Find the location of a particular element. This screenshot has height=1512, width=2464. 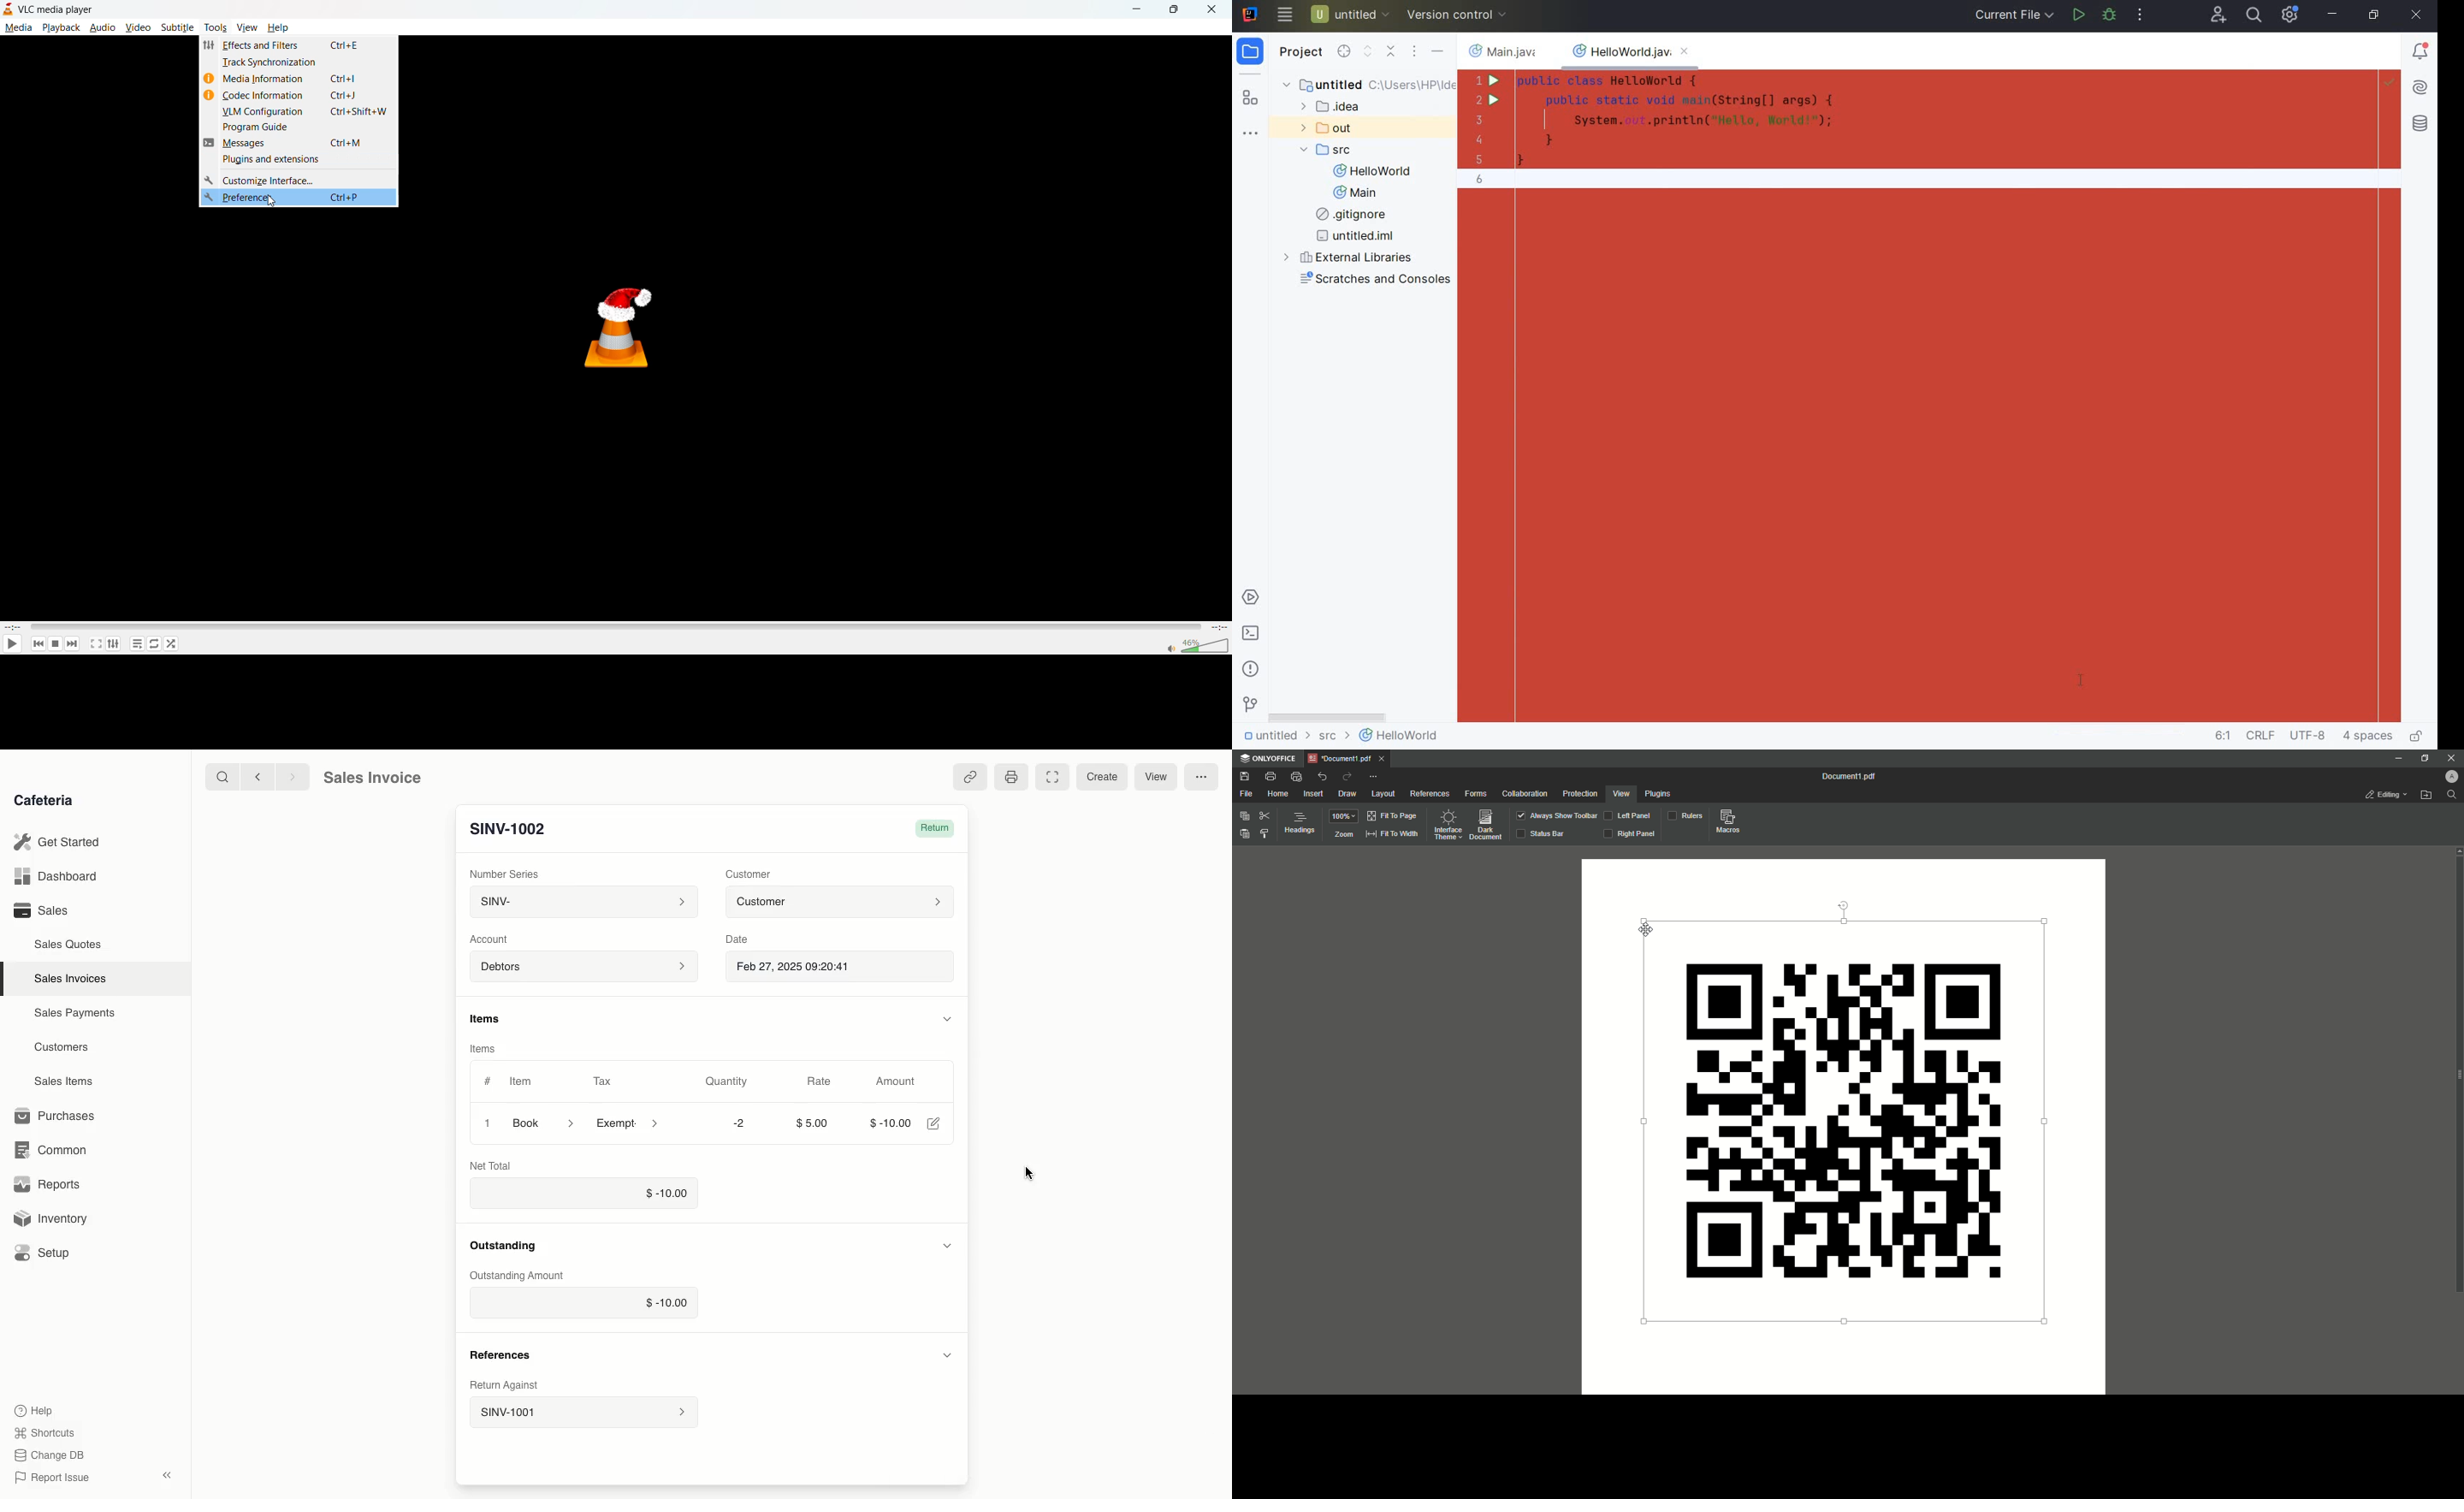

Print is located at coordinates (1011, 778).